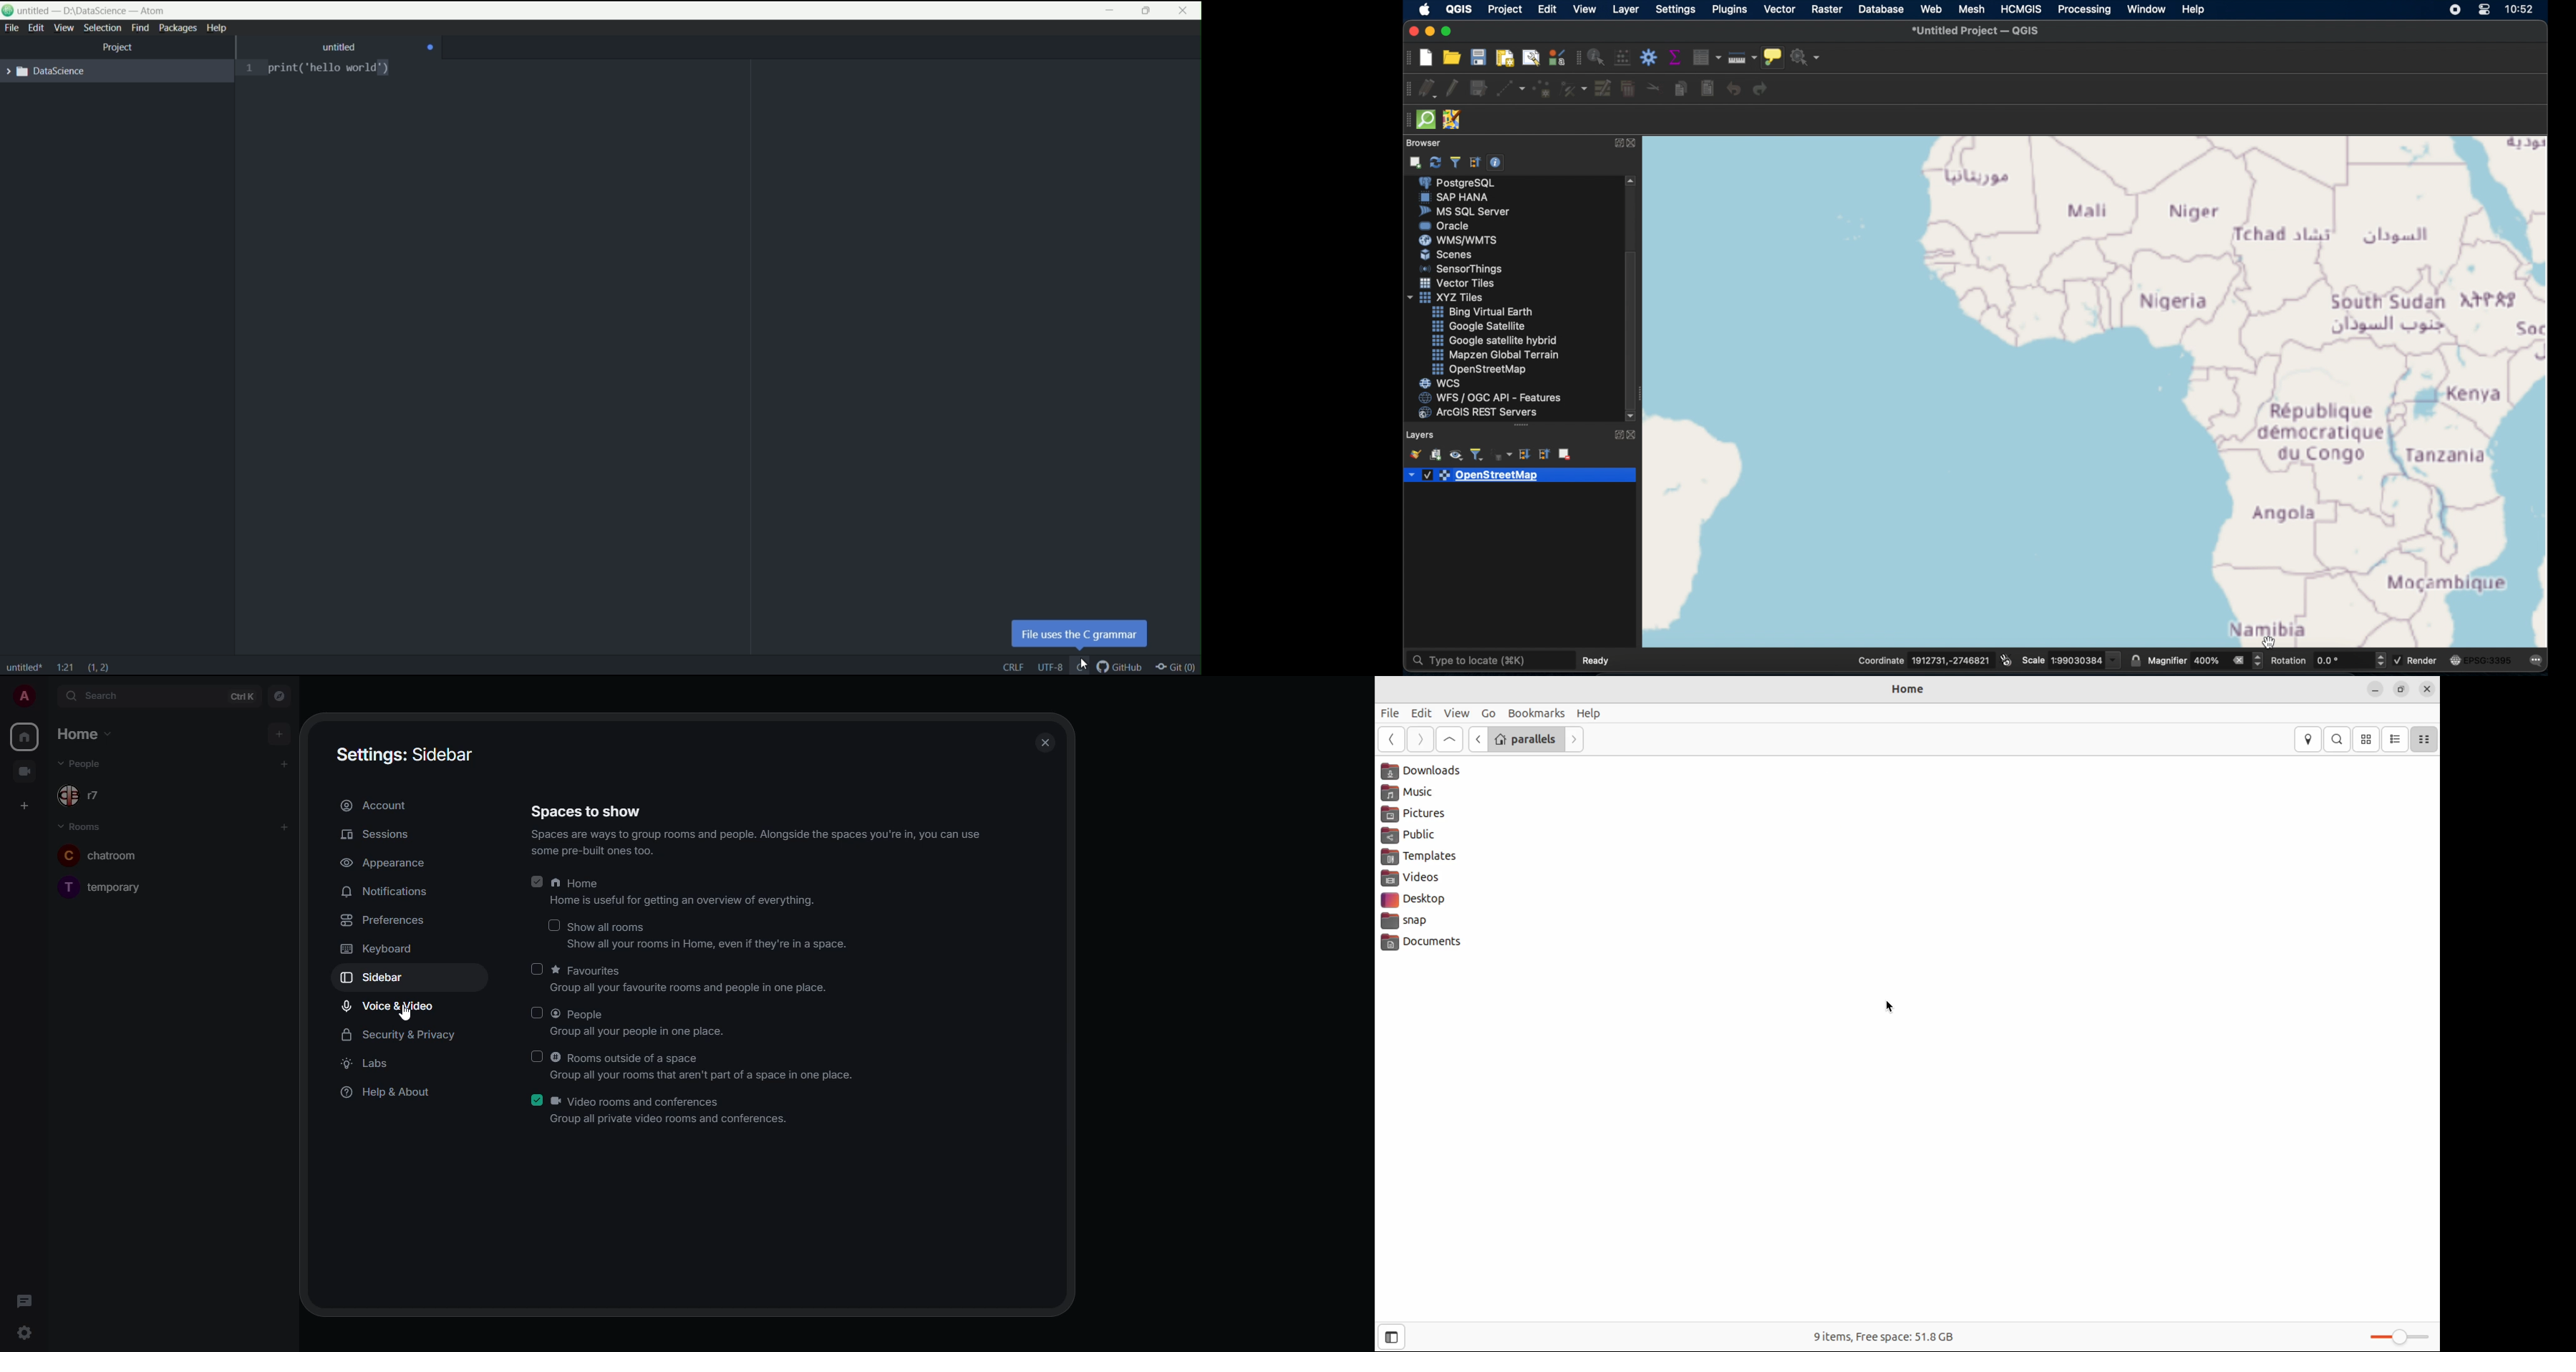 The image size is (2576, 1372). What do you see at coordinates (1564, 456) in the screenshot?
I see `remove layer group` at bounding box center [1564, 456].